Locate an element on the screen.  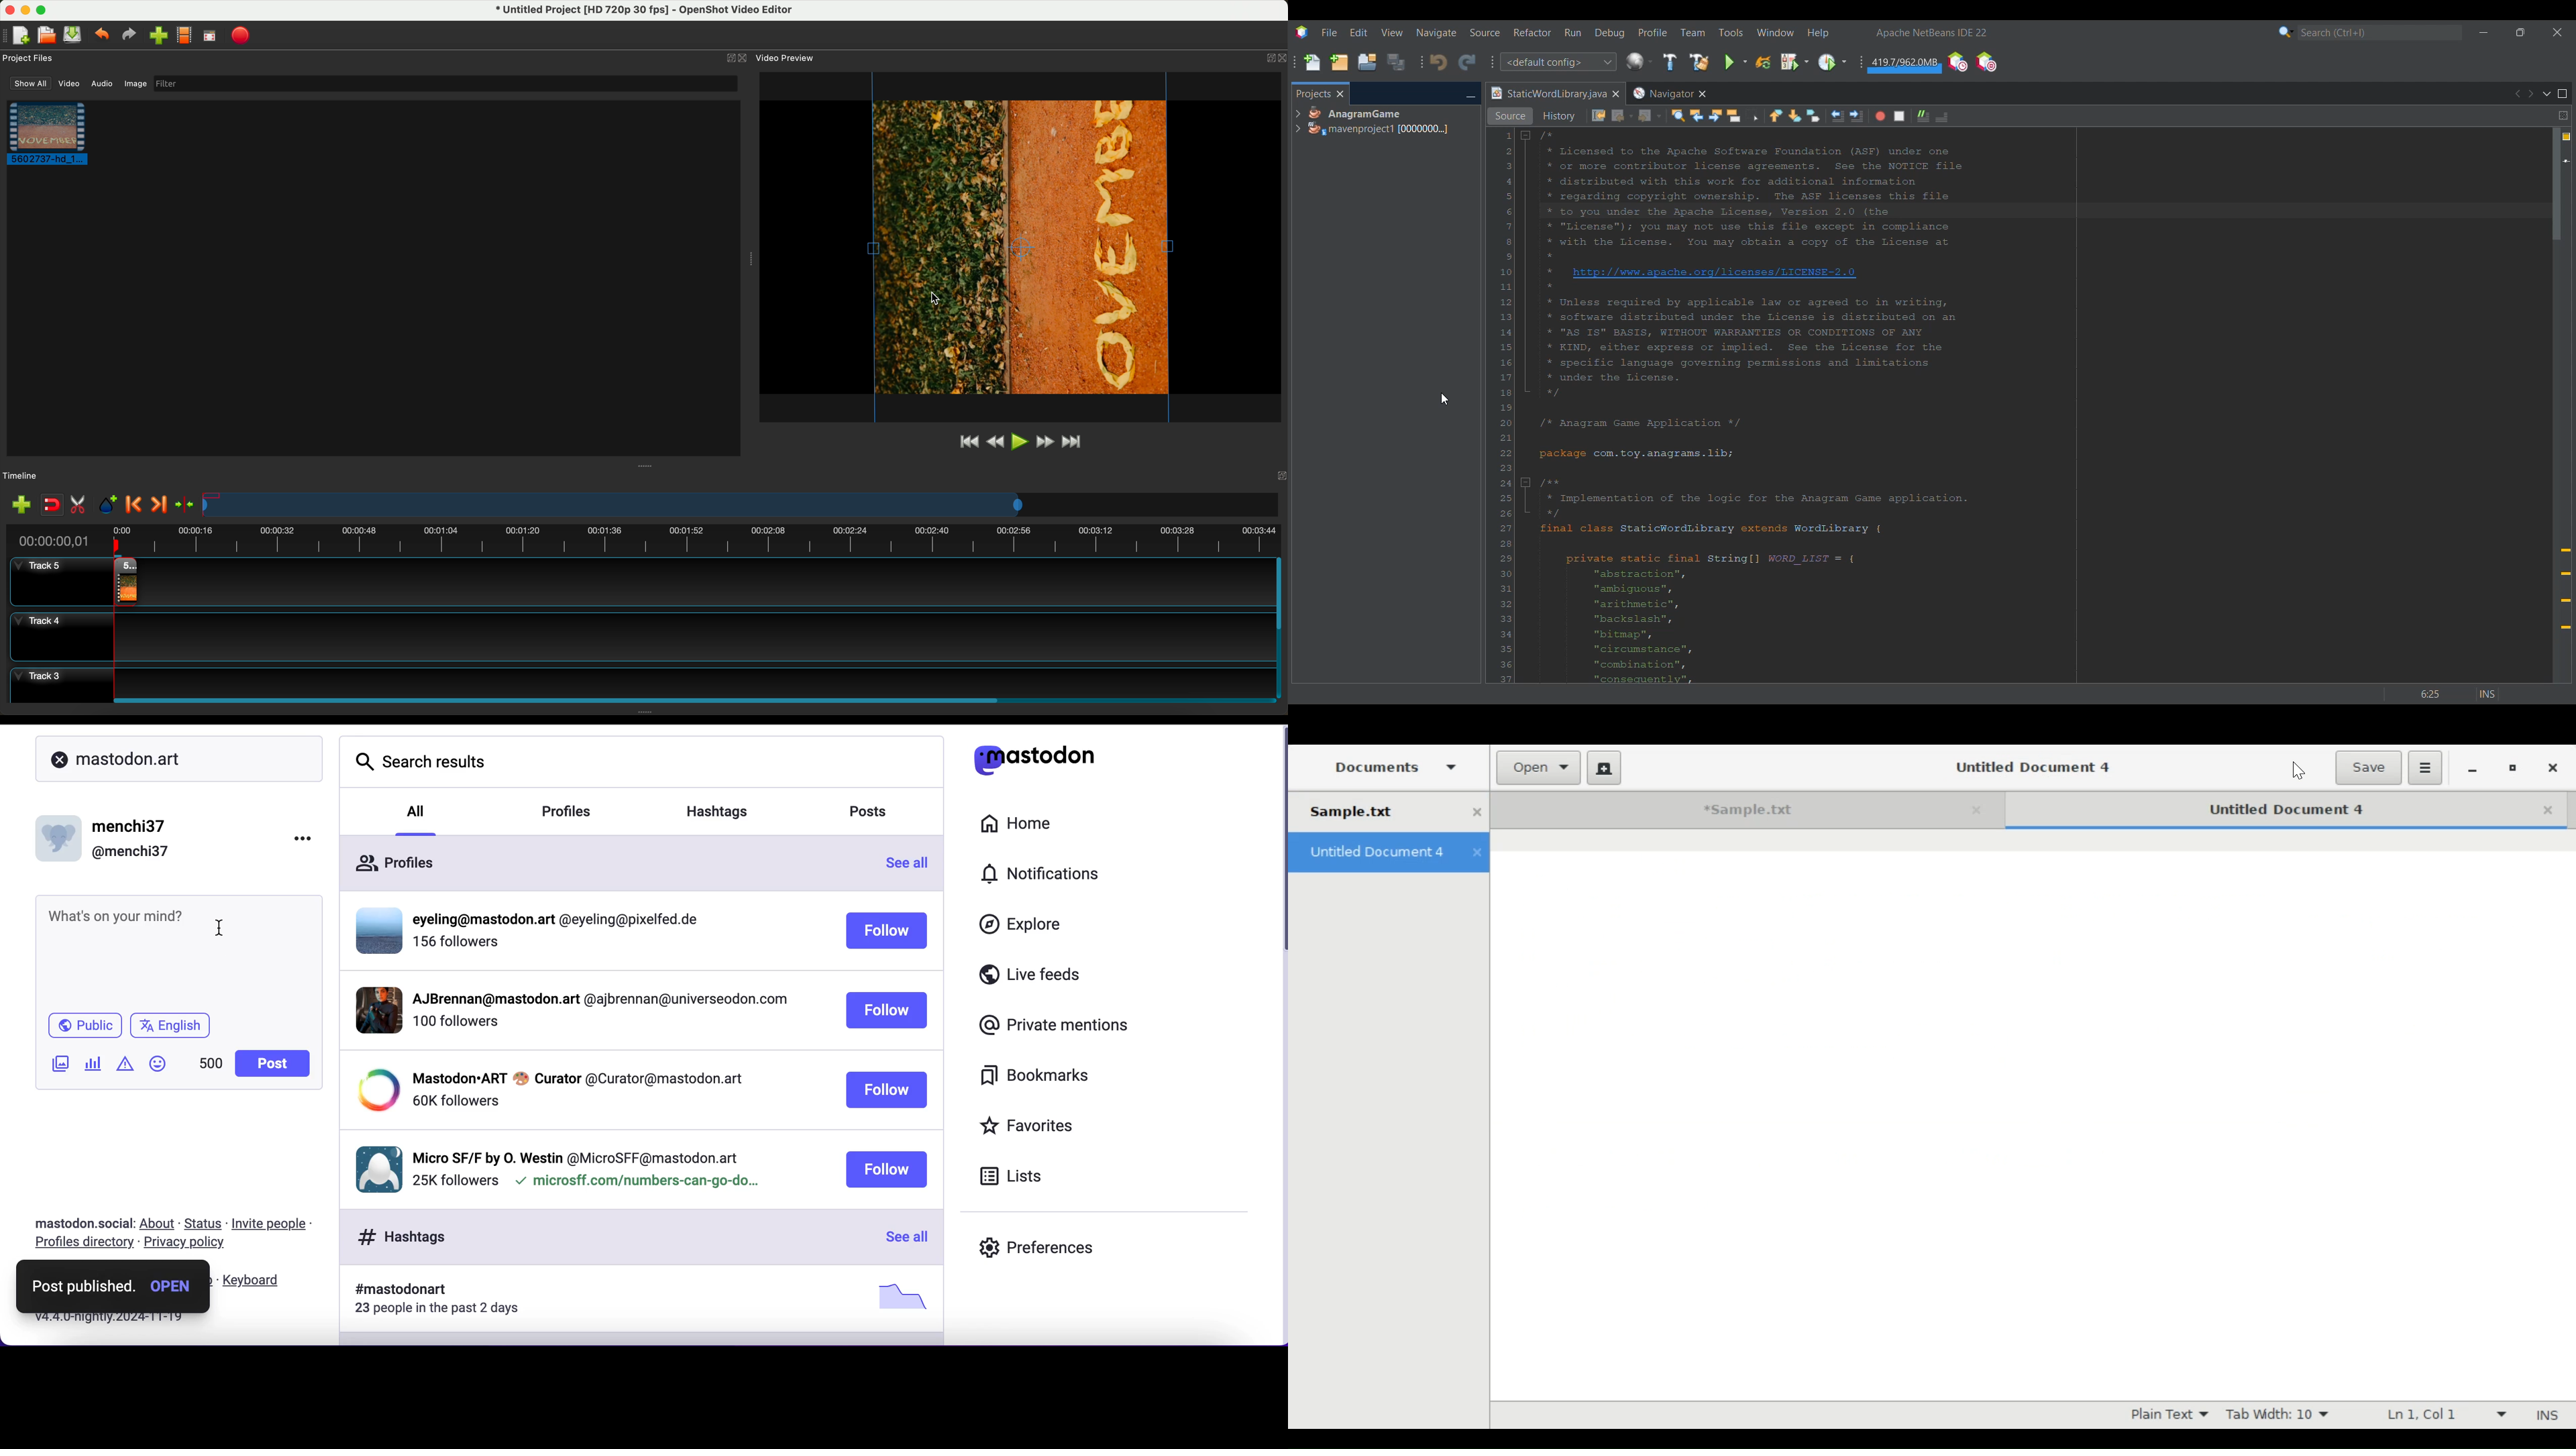
 is located at coordinates (647, 465).